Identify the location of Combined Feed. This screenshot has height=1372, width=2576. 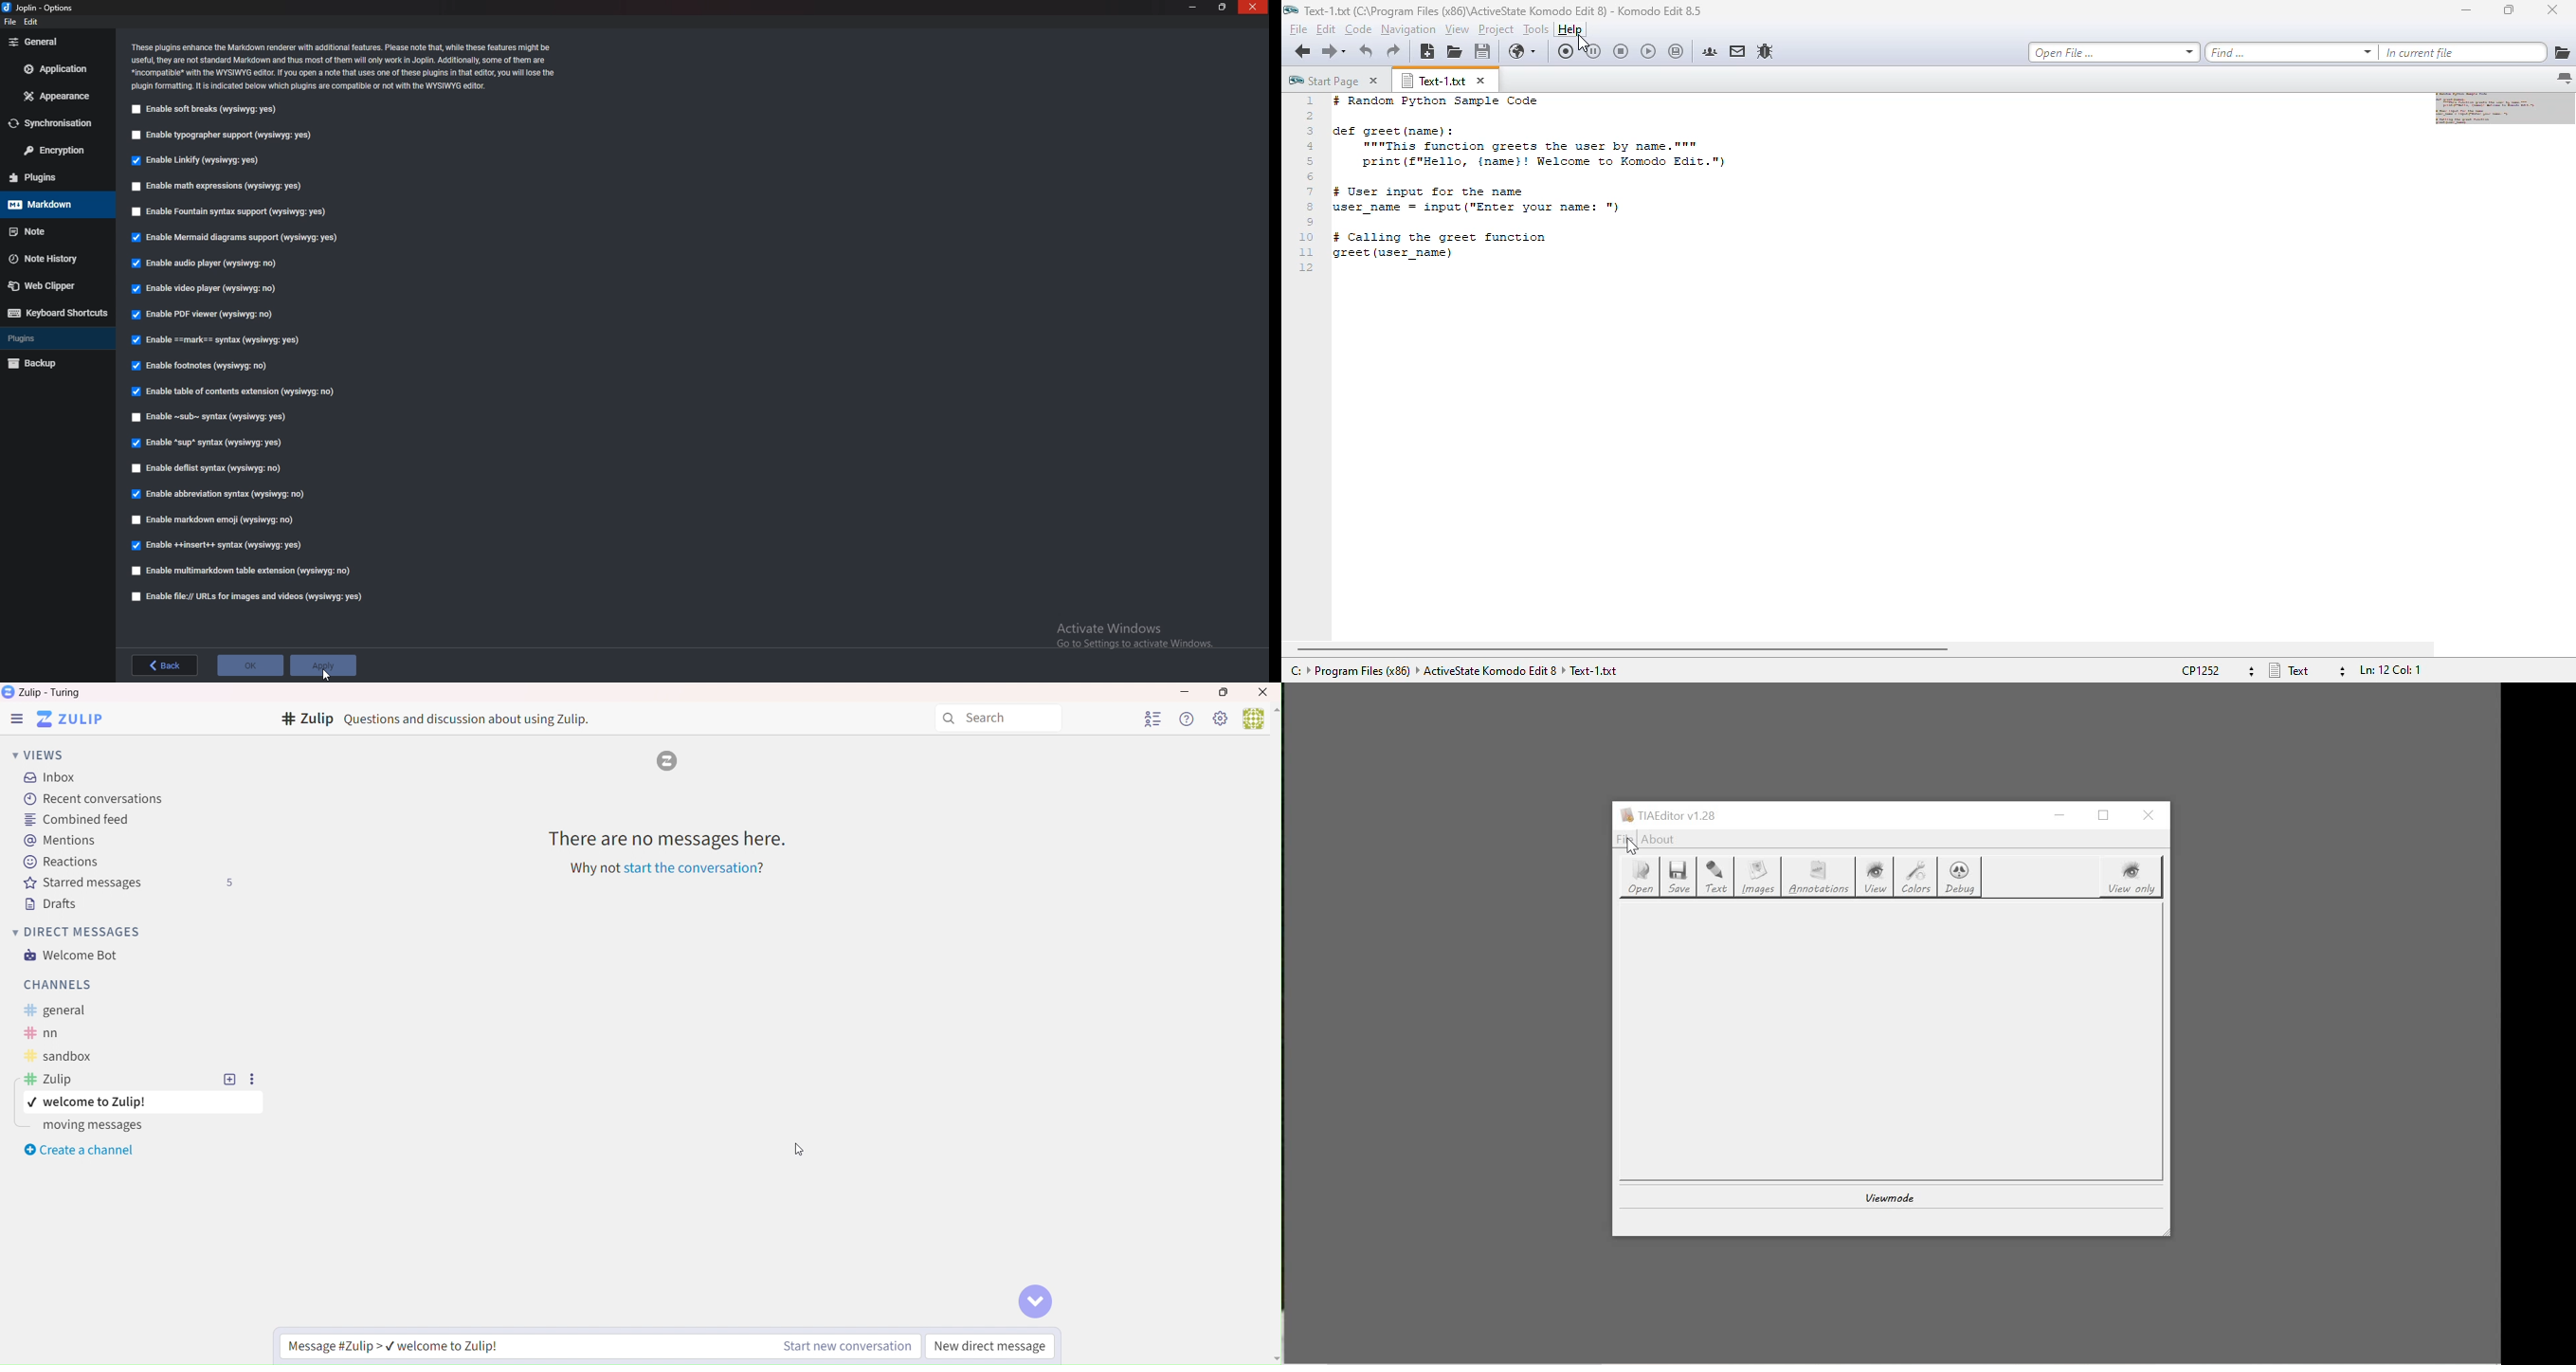
(74, 820).